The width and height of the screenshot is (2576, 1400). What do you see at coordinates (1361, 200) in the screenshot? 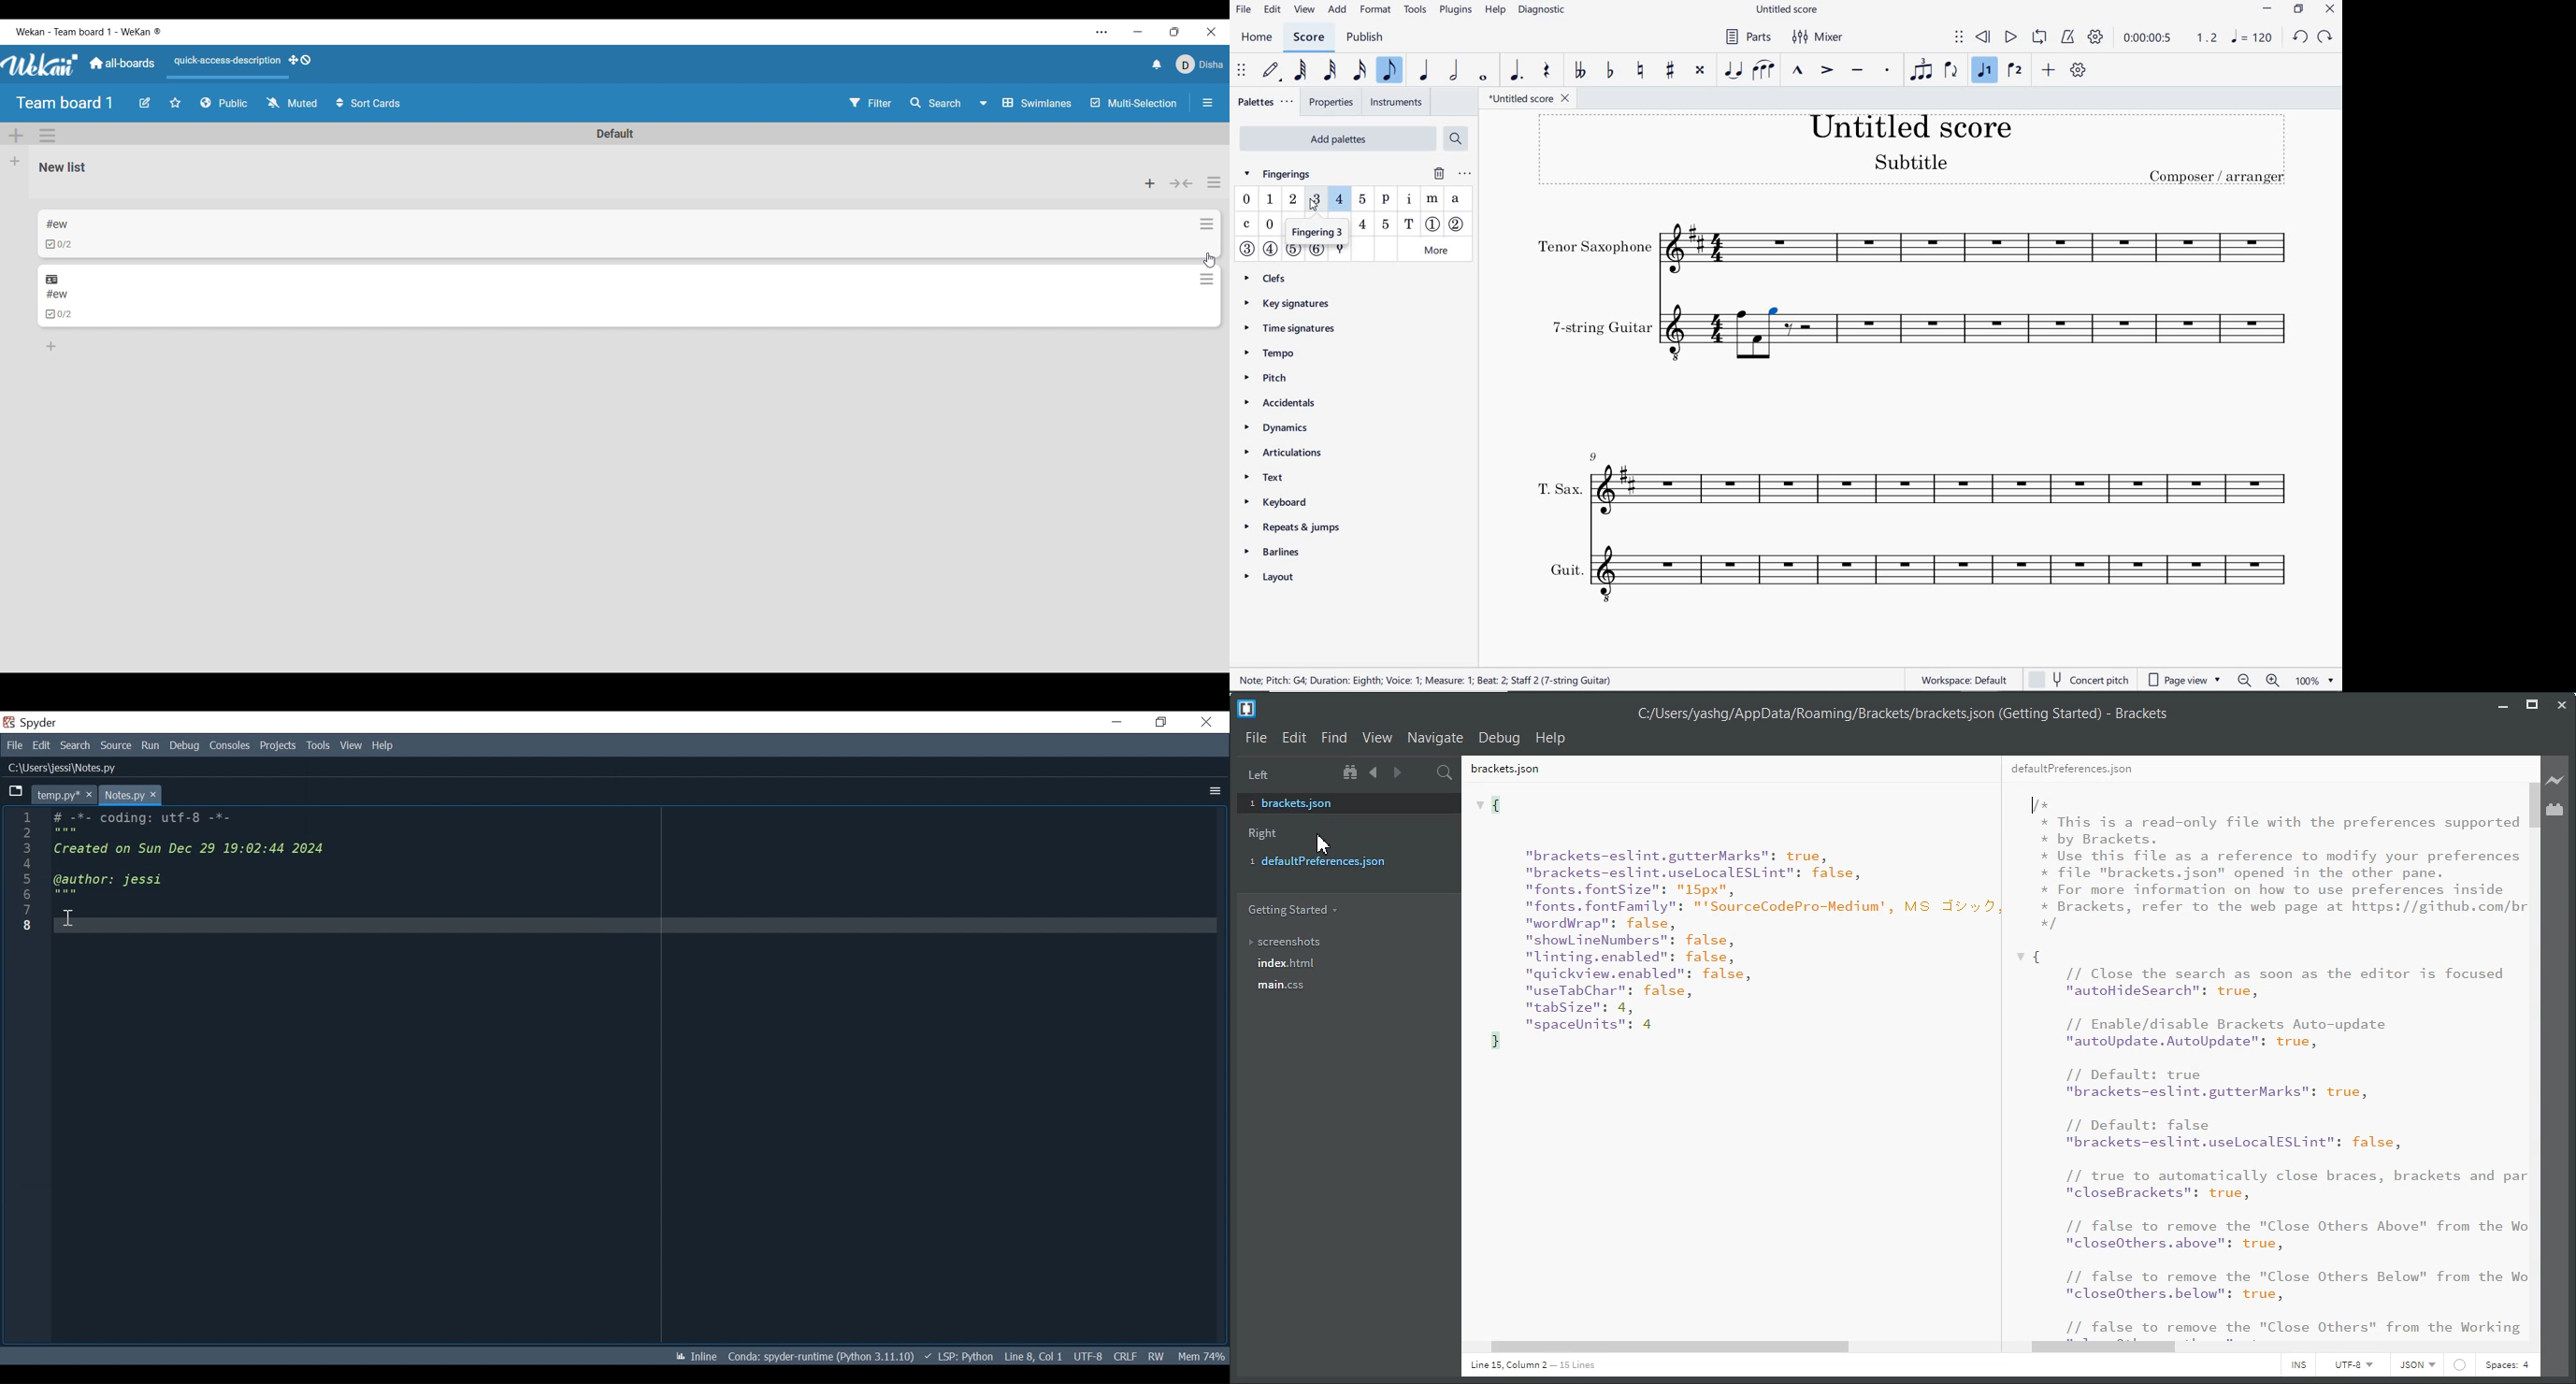
I see `fingerings 5` at bounding box center [1361, 200].